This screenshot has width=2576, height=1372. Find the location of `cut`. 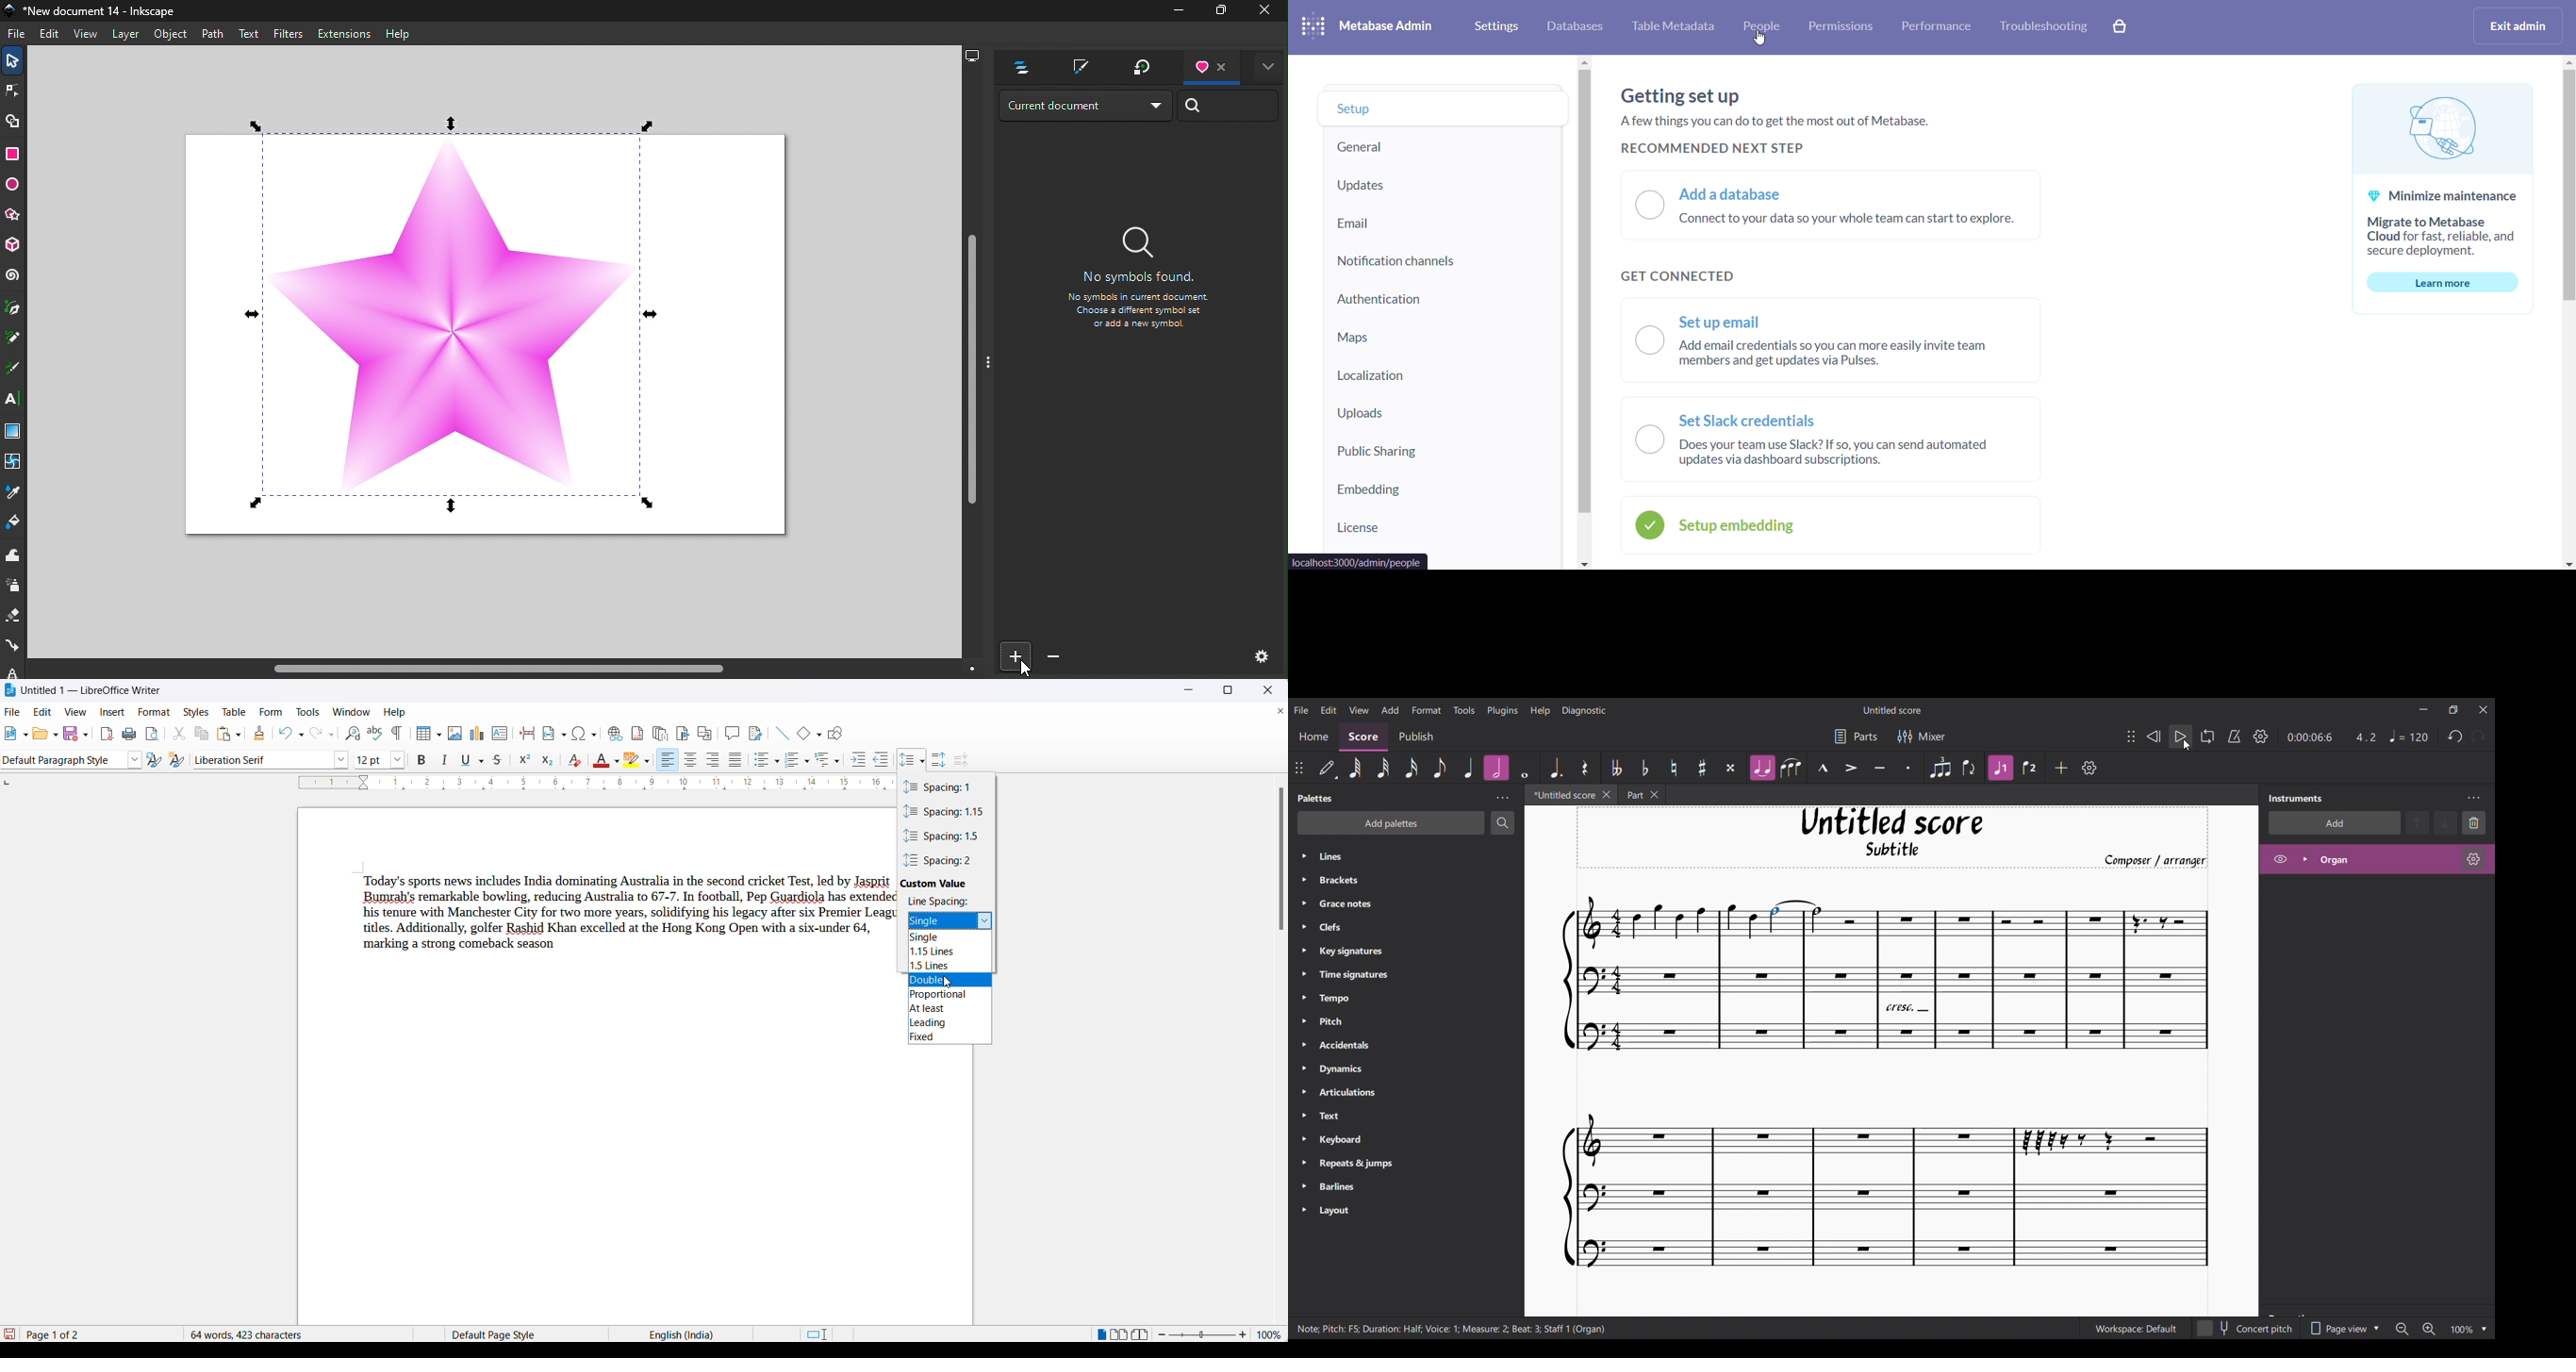

cut is located at coordinates (180, 733).